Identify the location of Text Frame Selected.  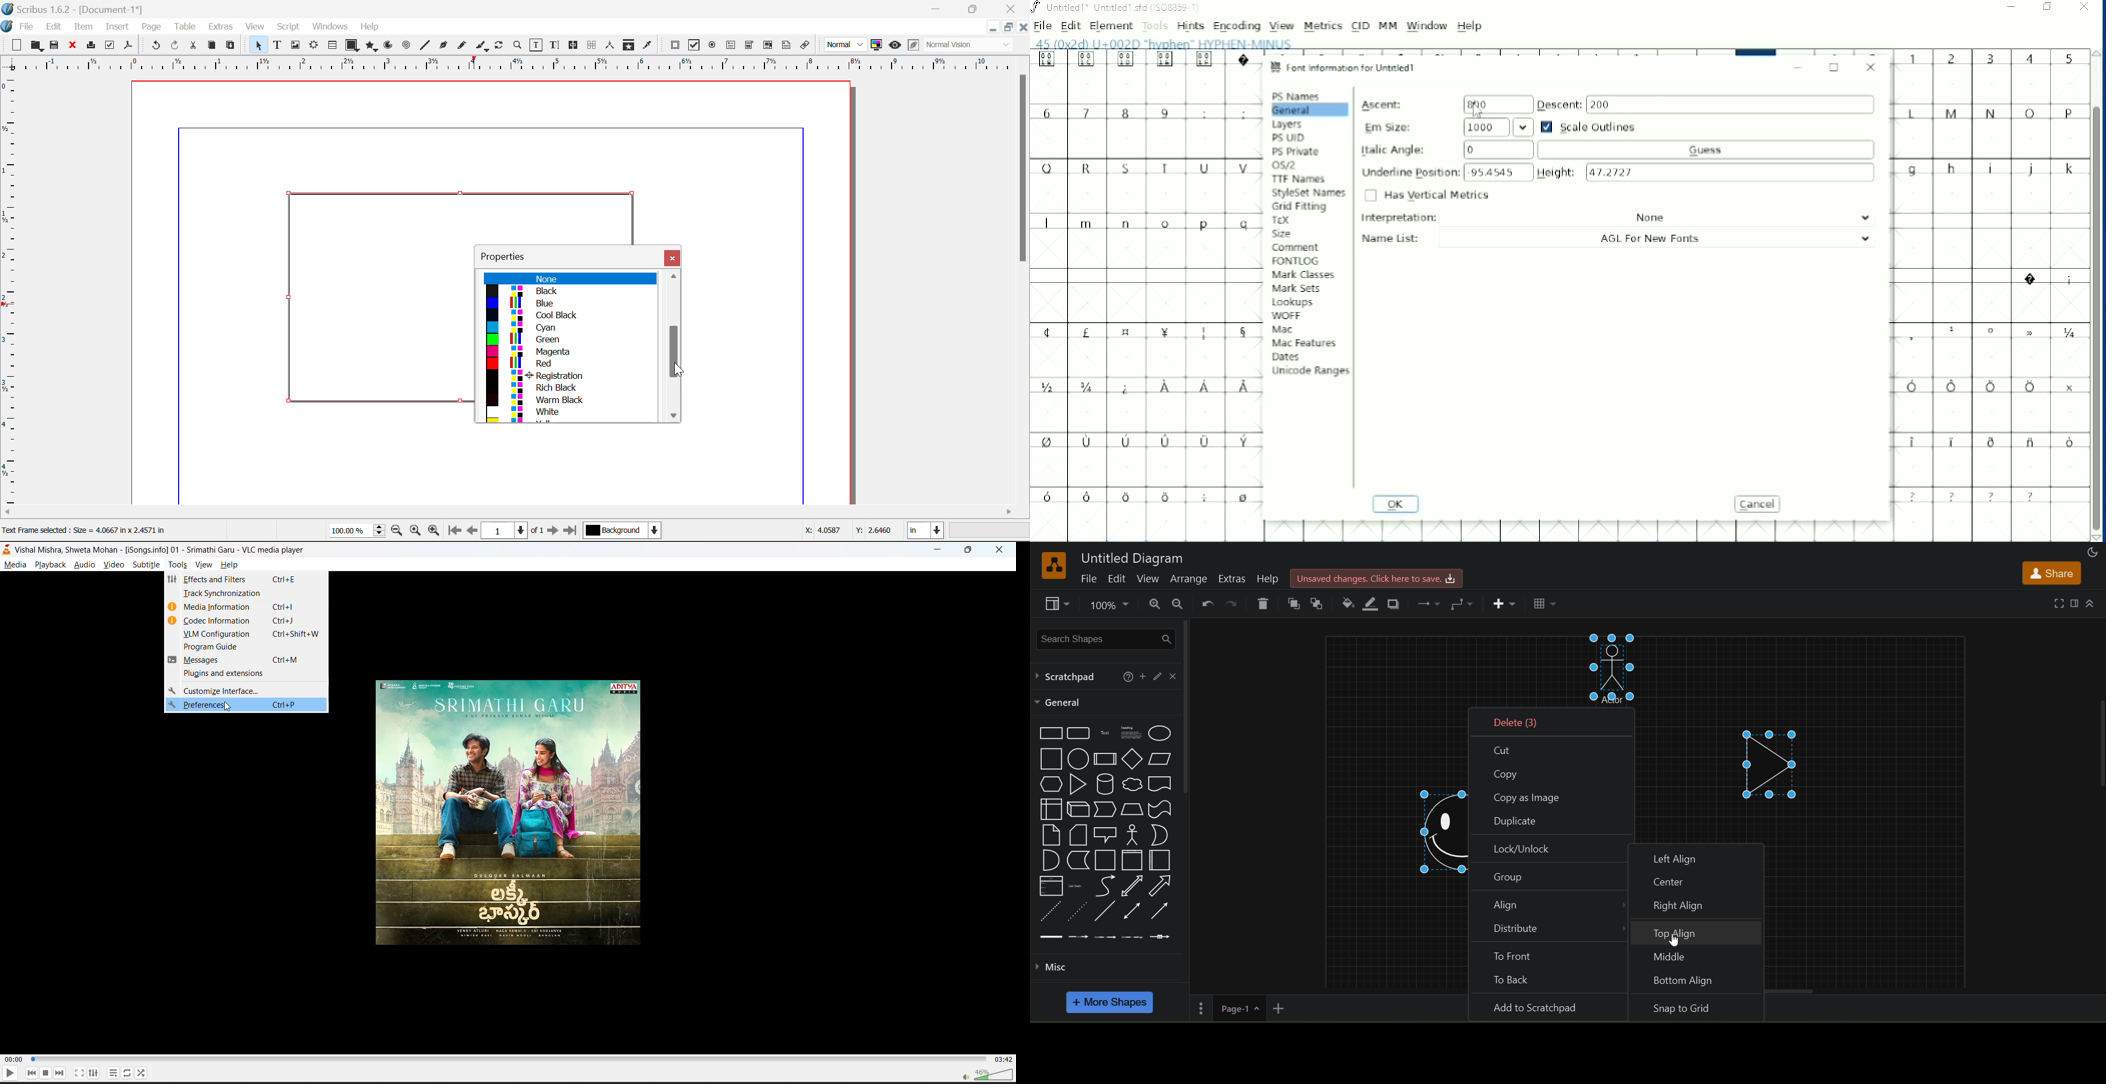
(277, 45).